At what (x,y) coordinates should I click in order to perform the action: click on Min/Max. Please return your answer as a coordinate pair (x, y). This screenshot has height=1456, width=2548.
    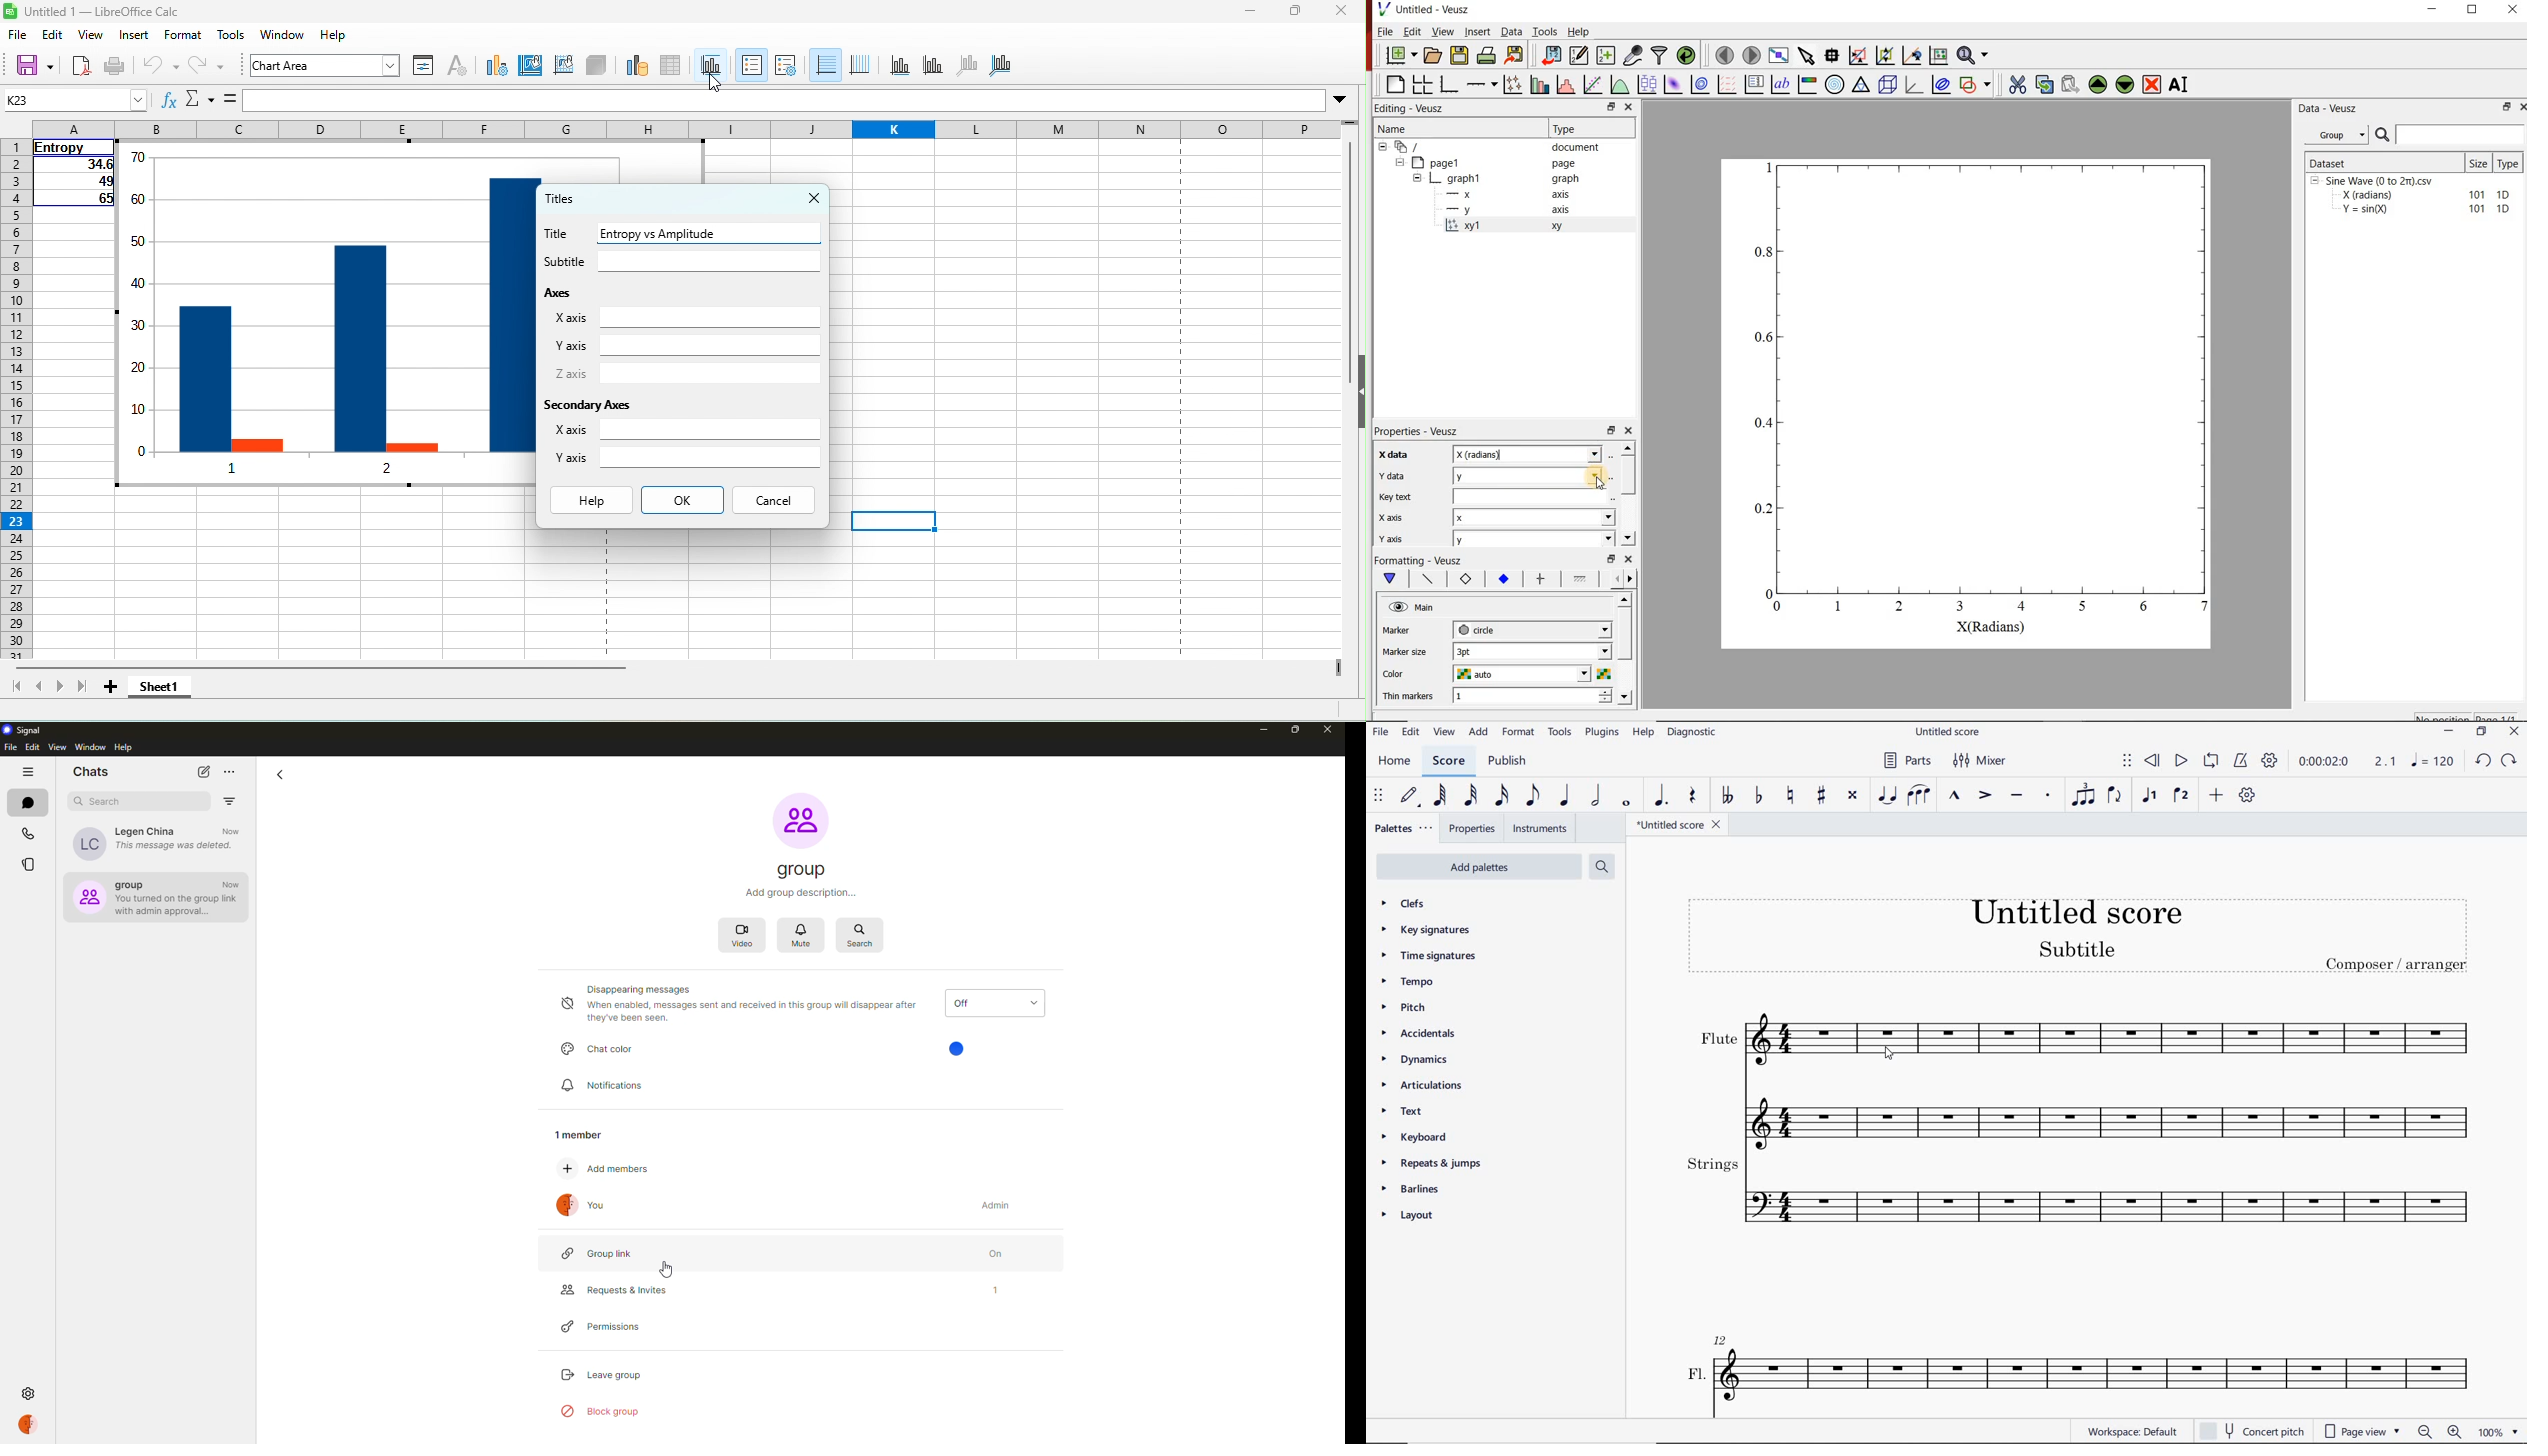
    Looking at the image, I should click on (2505, 108).